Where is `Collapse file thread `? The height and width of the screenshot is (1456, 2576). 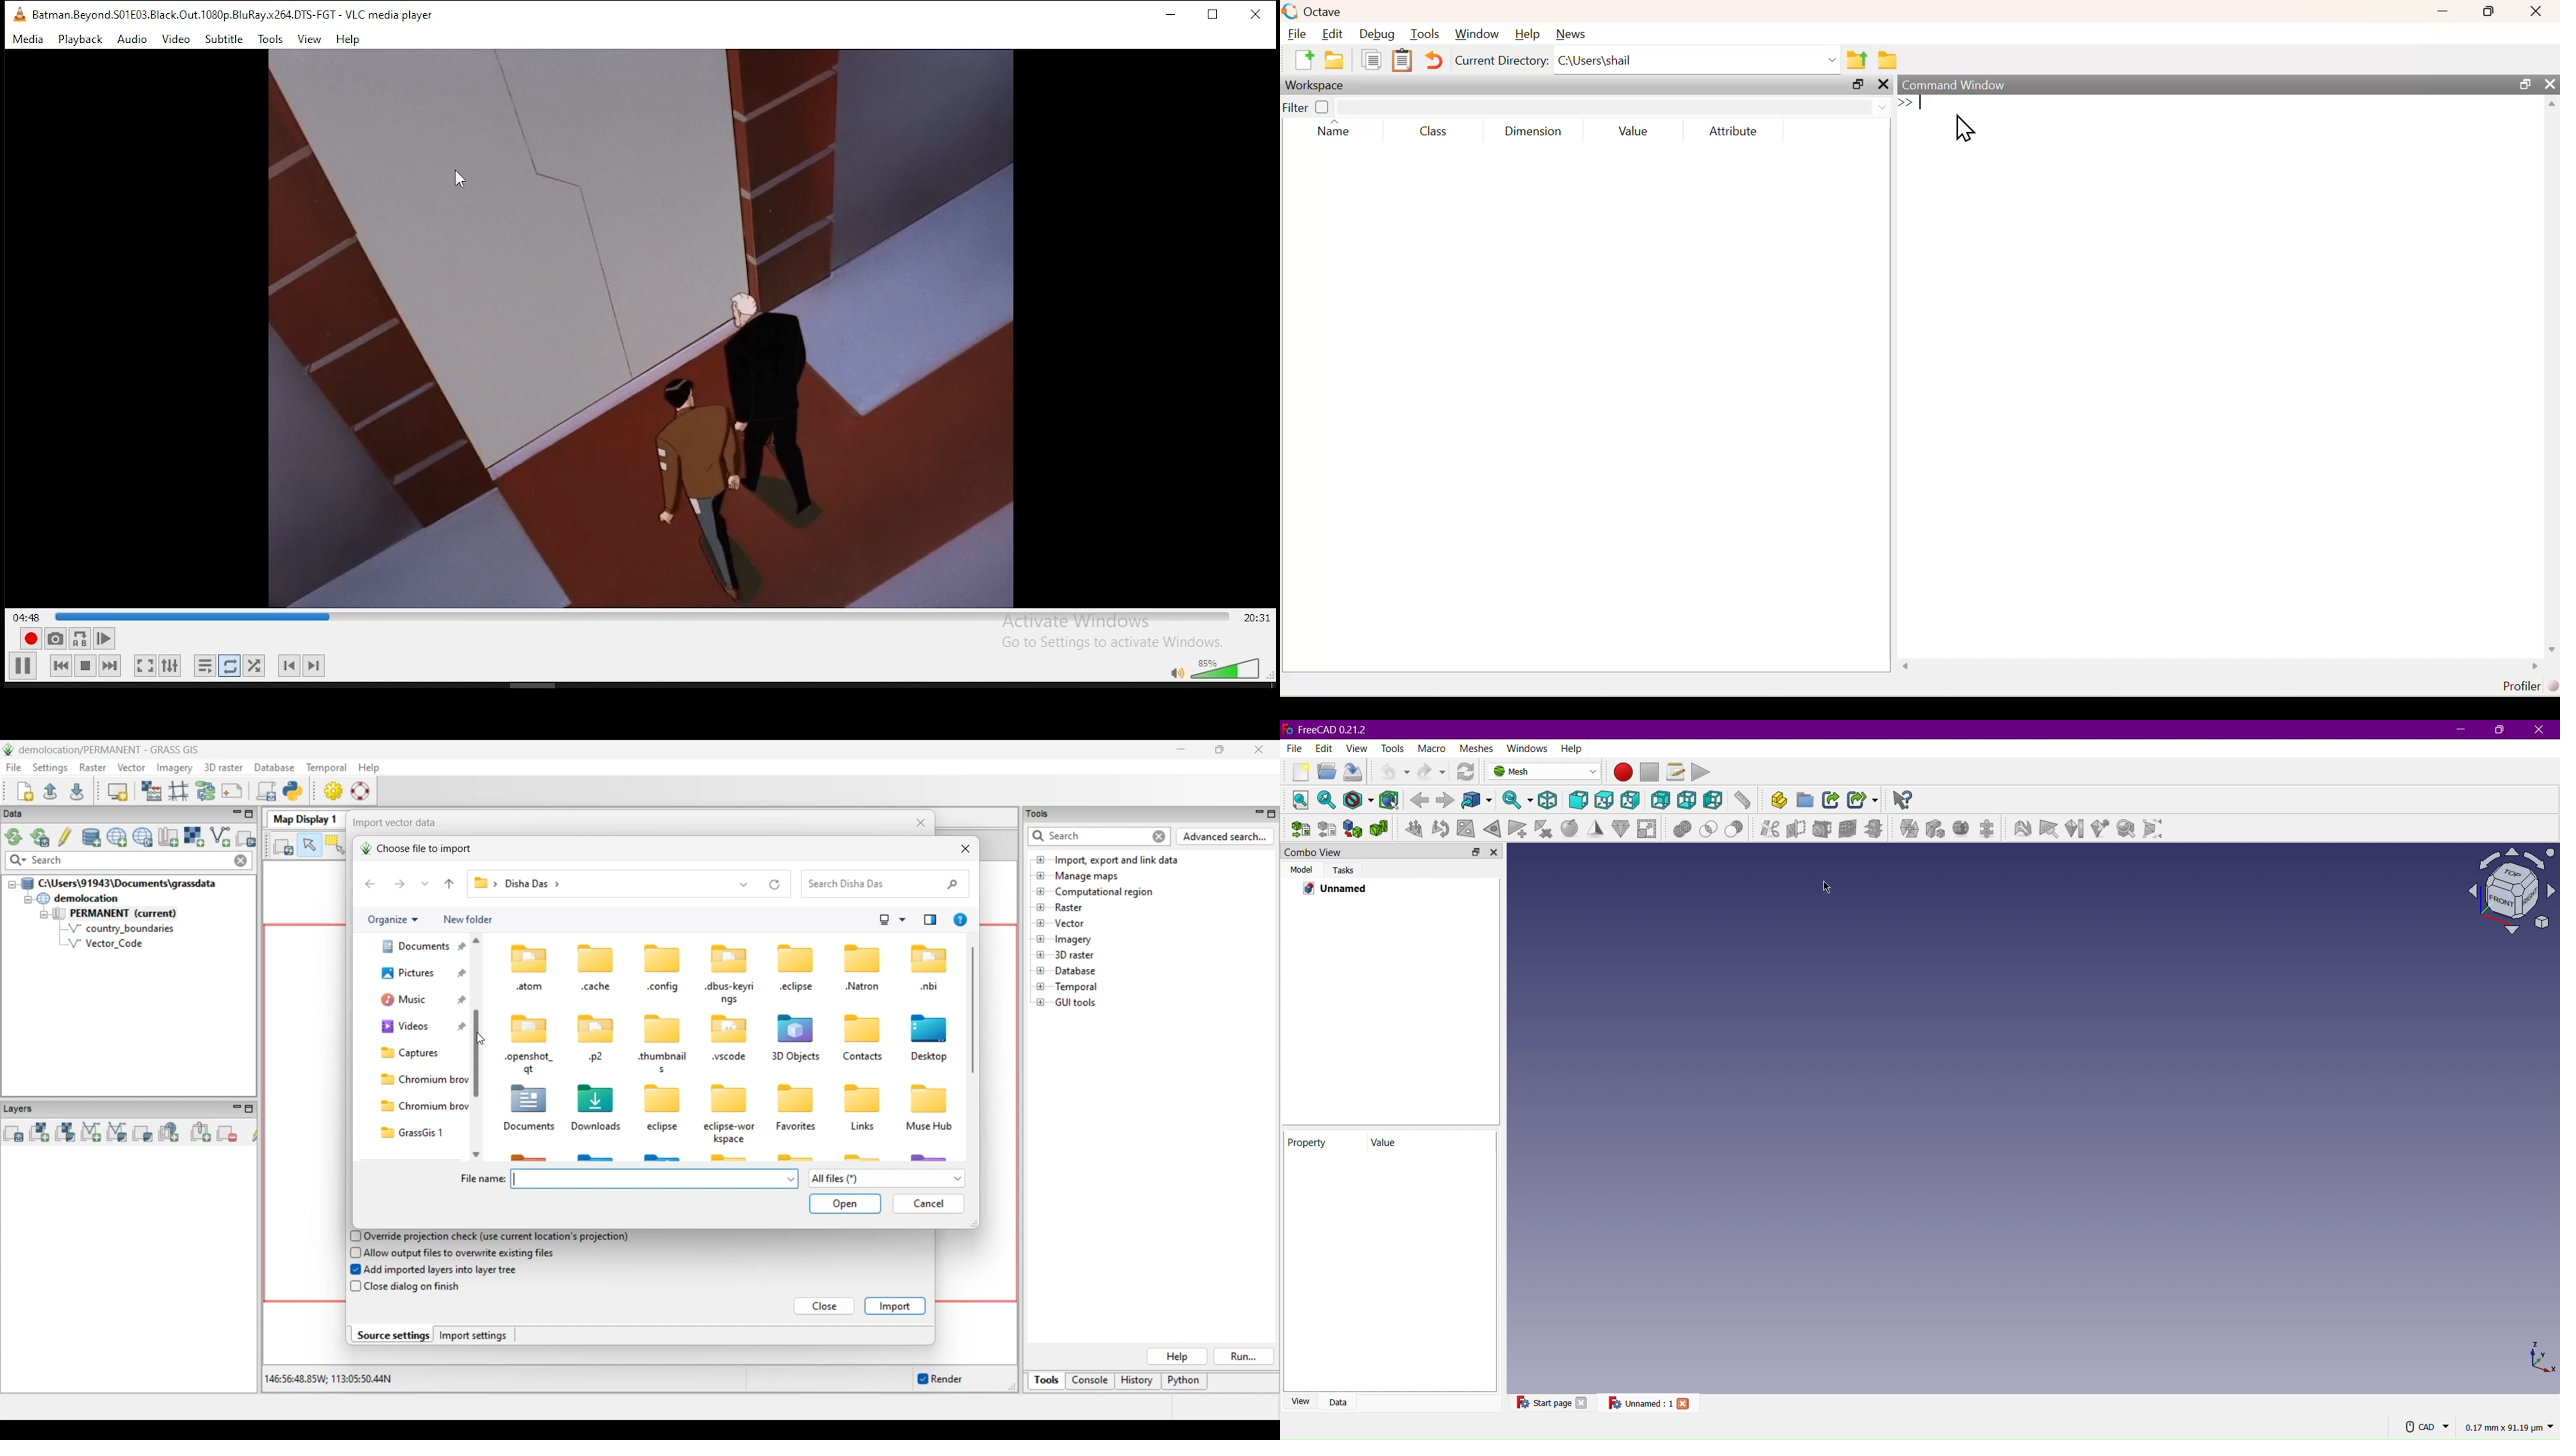 Collapse file thread  is located at coordinates (12, 885).